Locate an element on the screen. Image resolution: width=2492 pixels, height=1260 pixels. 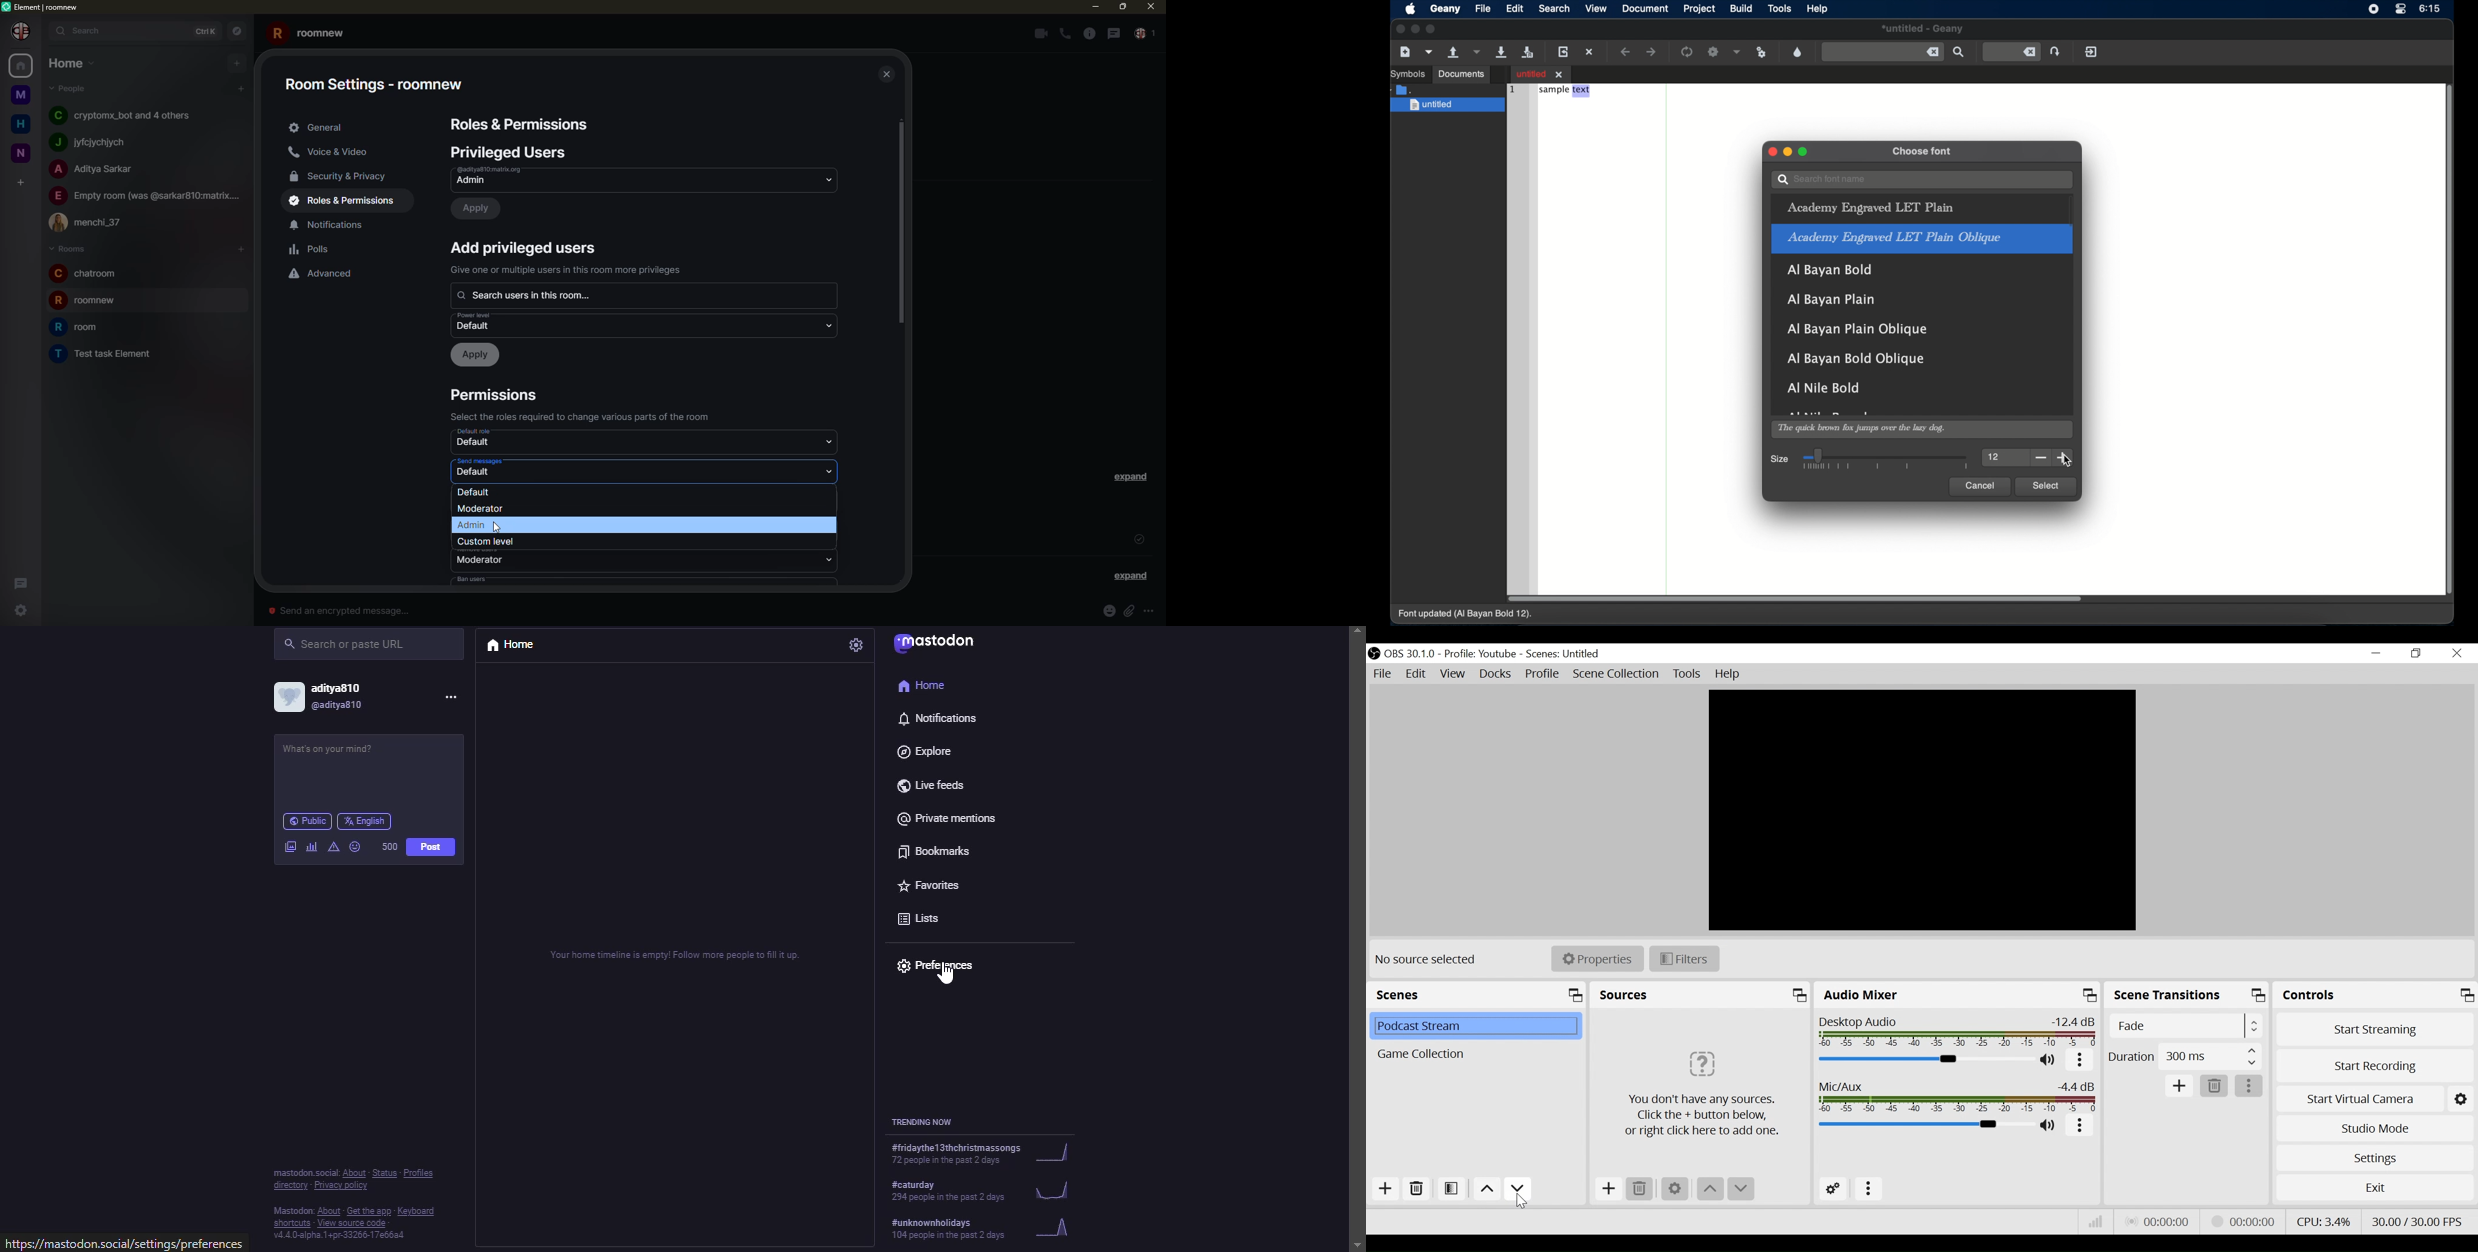
Add is located at coordinates (2180, 1086).